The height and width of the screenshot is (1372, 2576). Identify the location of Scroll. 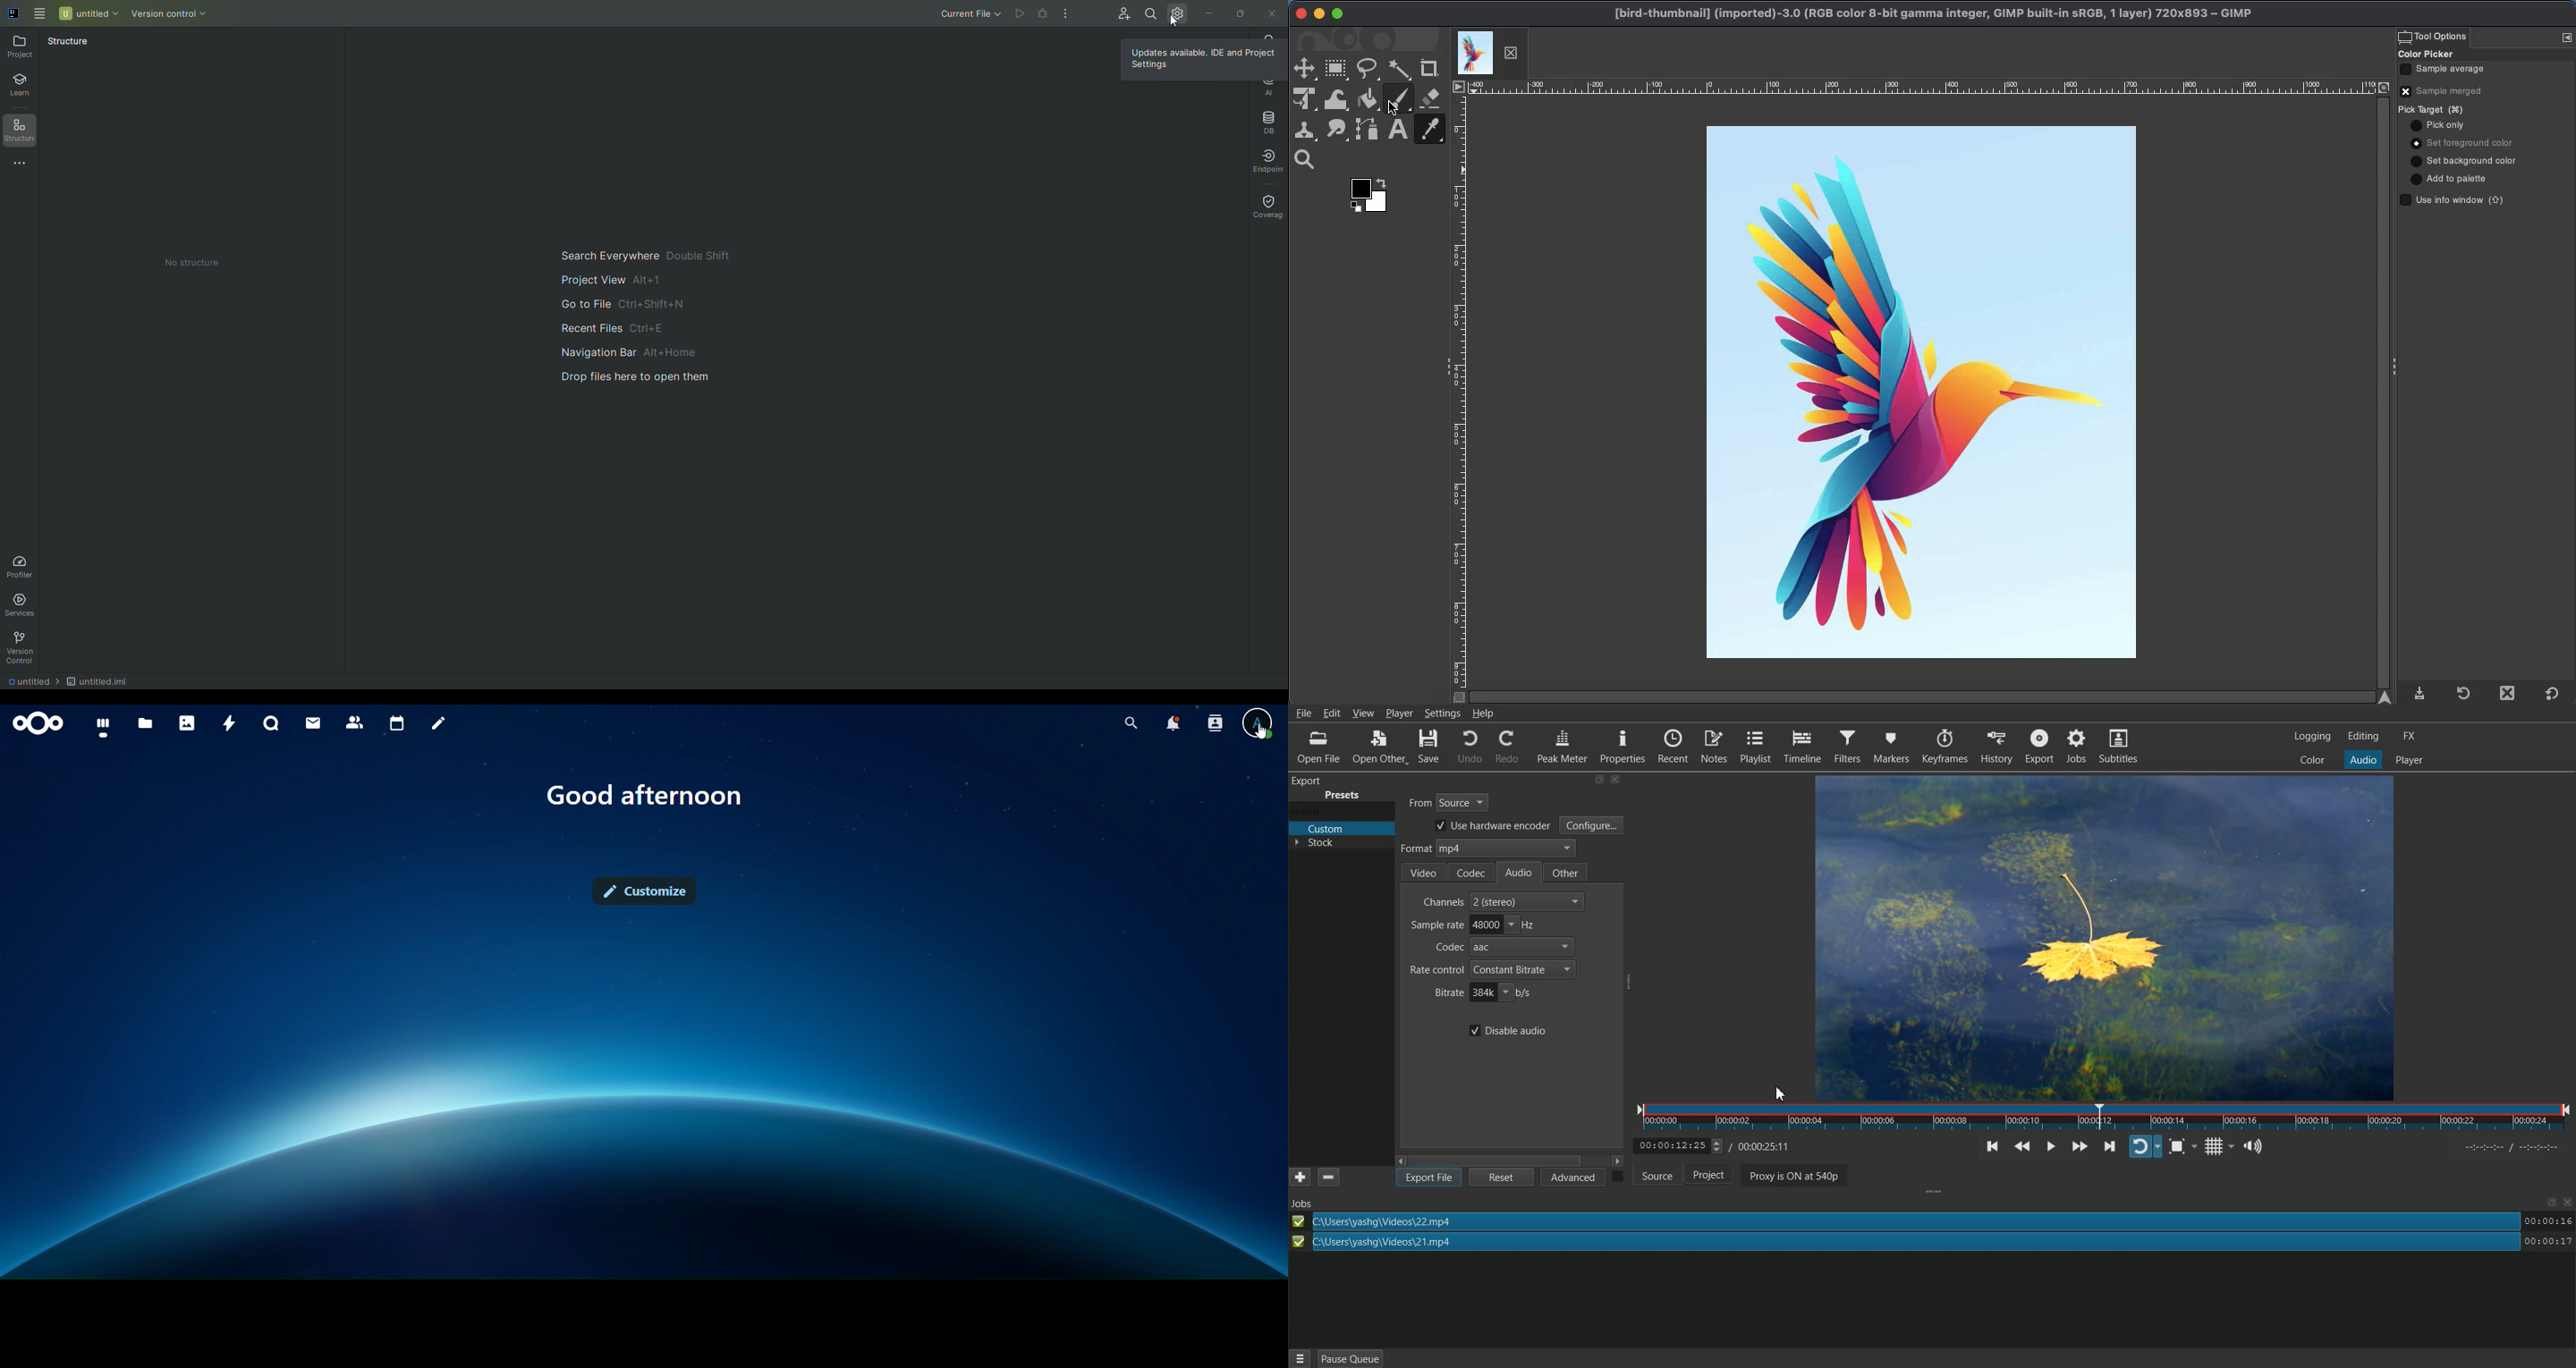
(2381, 393).